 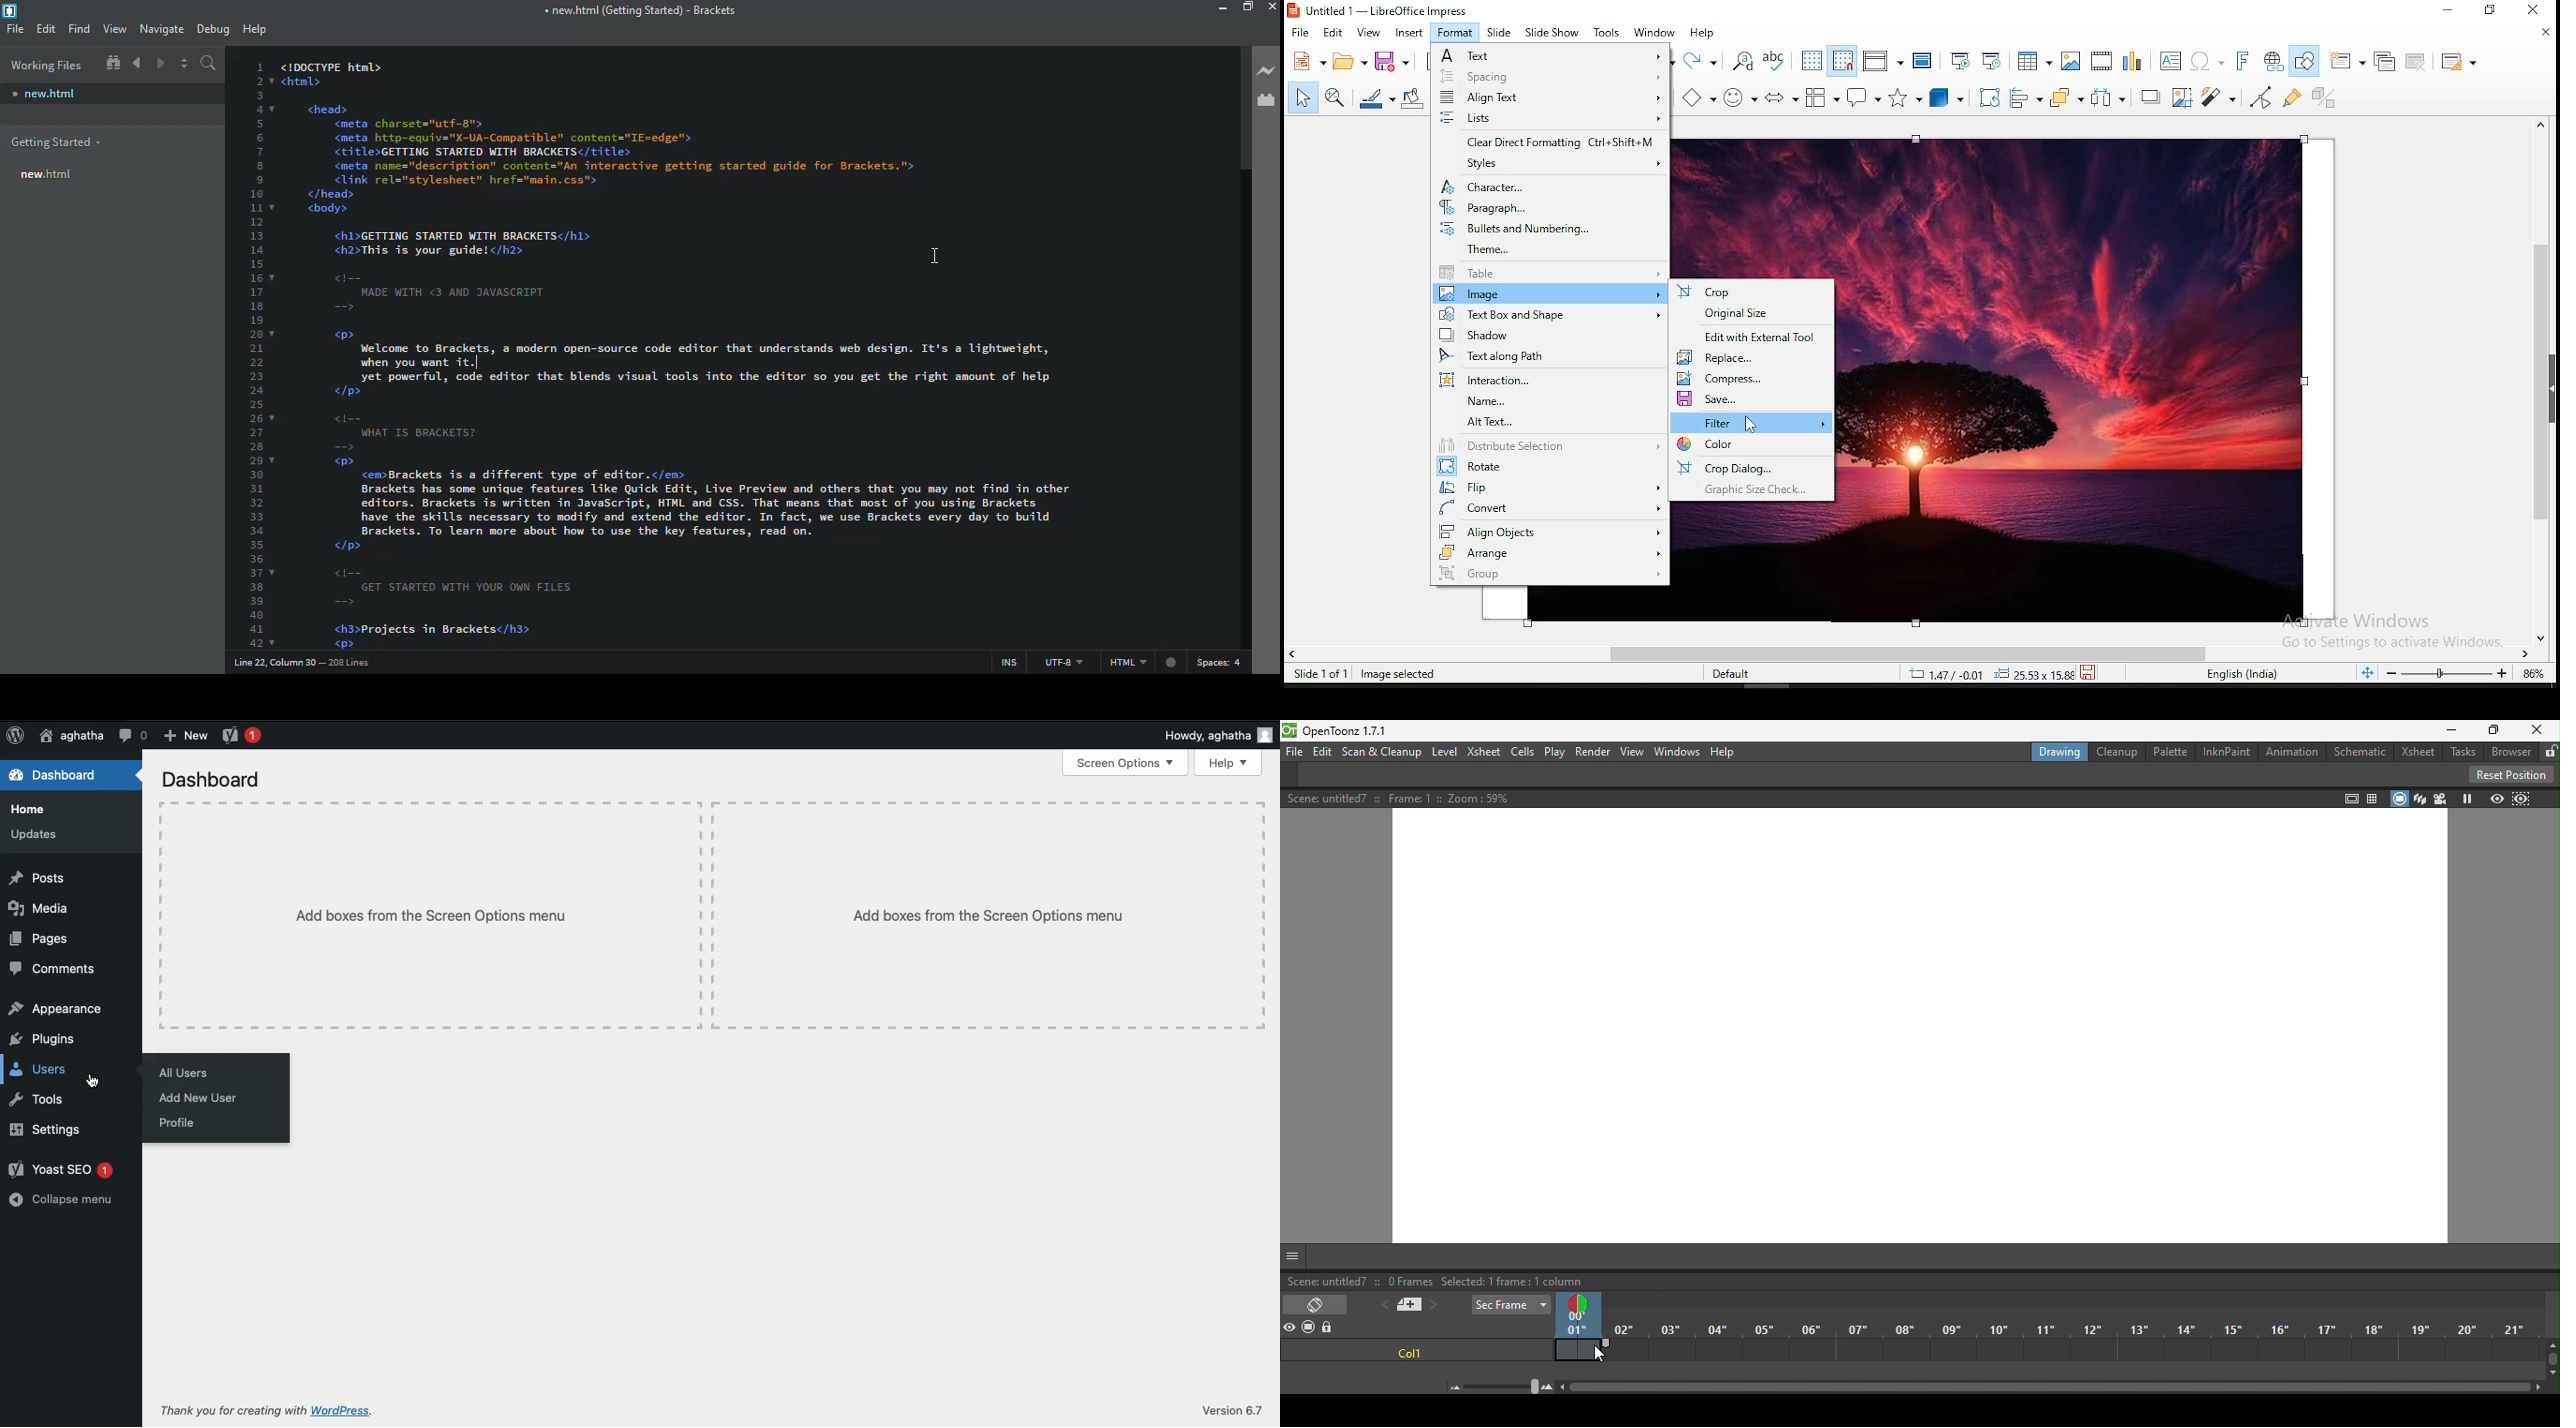 What do you see at coordinates (2439, 799) in the screenshot?
I see `Camera view` at bounding box center [2439, 799].